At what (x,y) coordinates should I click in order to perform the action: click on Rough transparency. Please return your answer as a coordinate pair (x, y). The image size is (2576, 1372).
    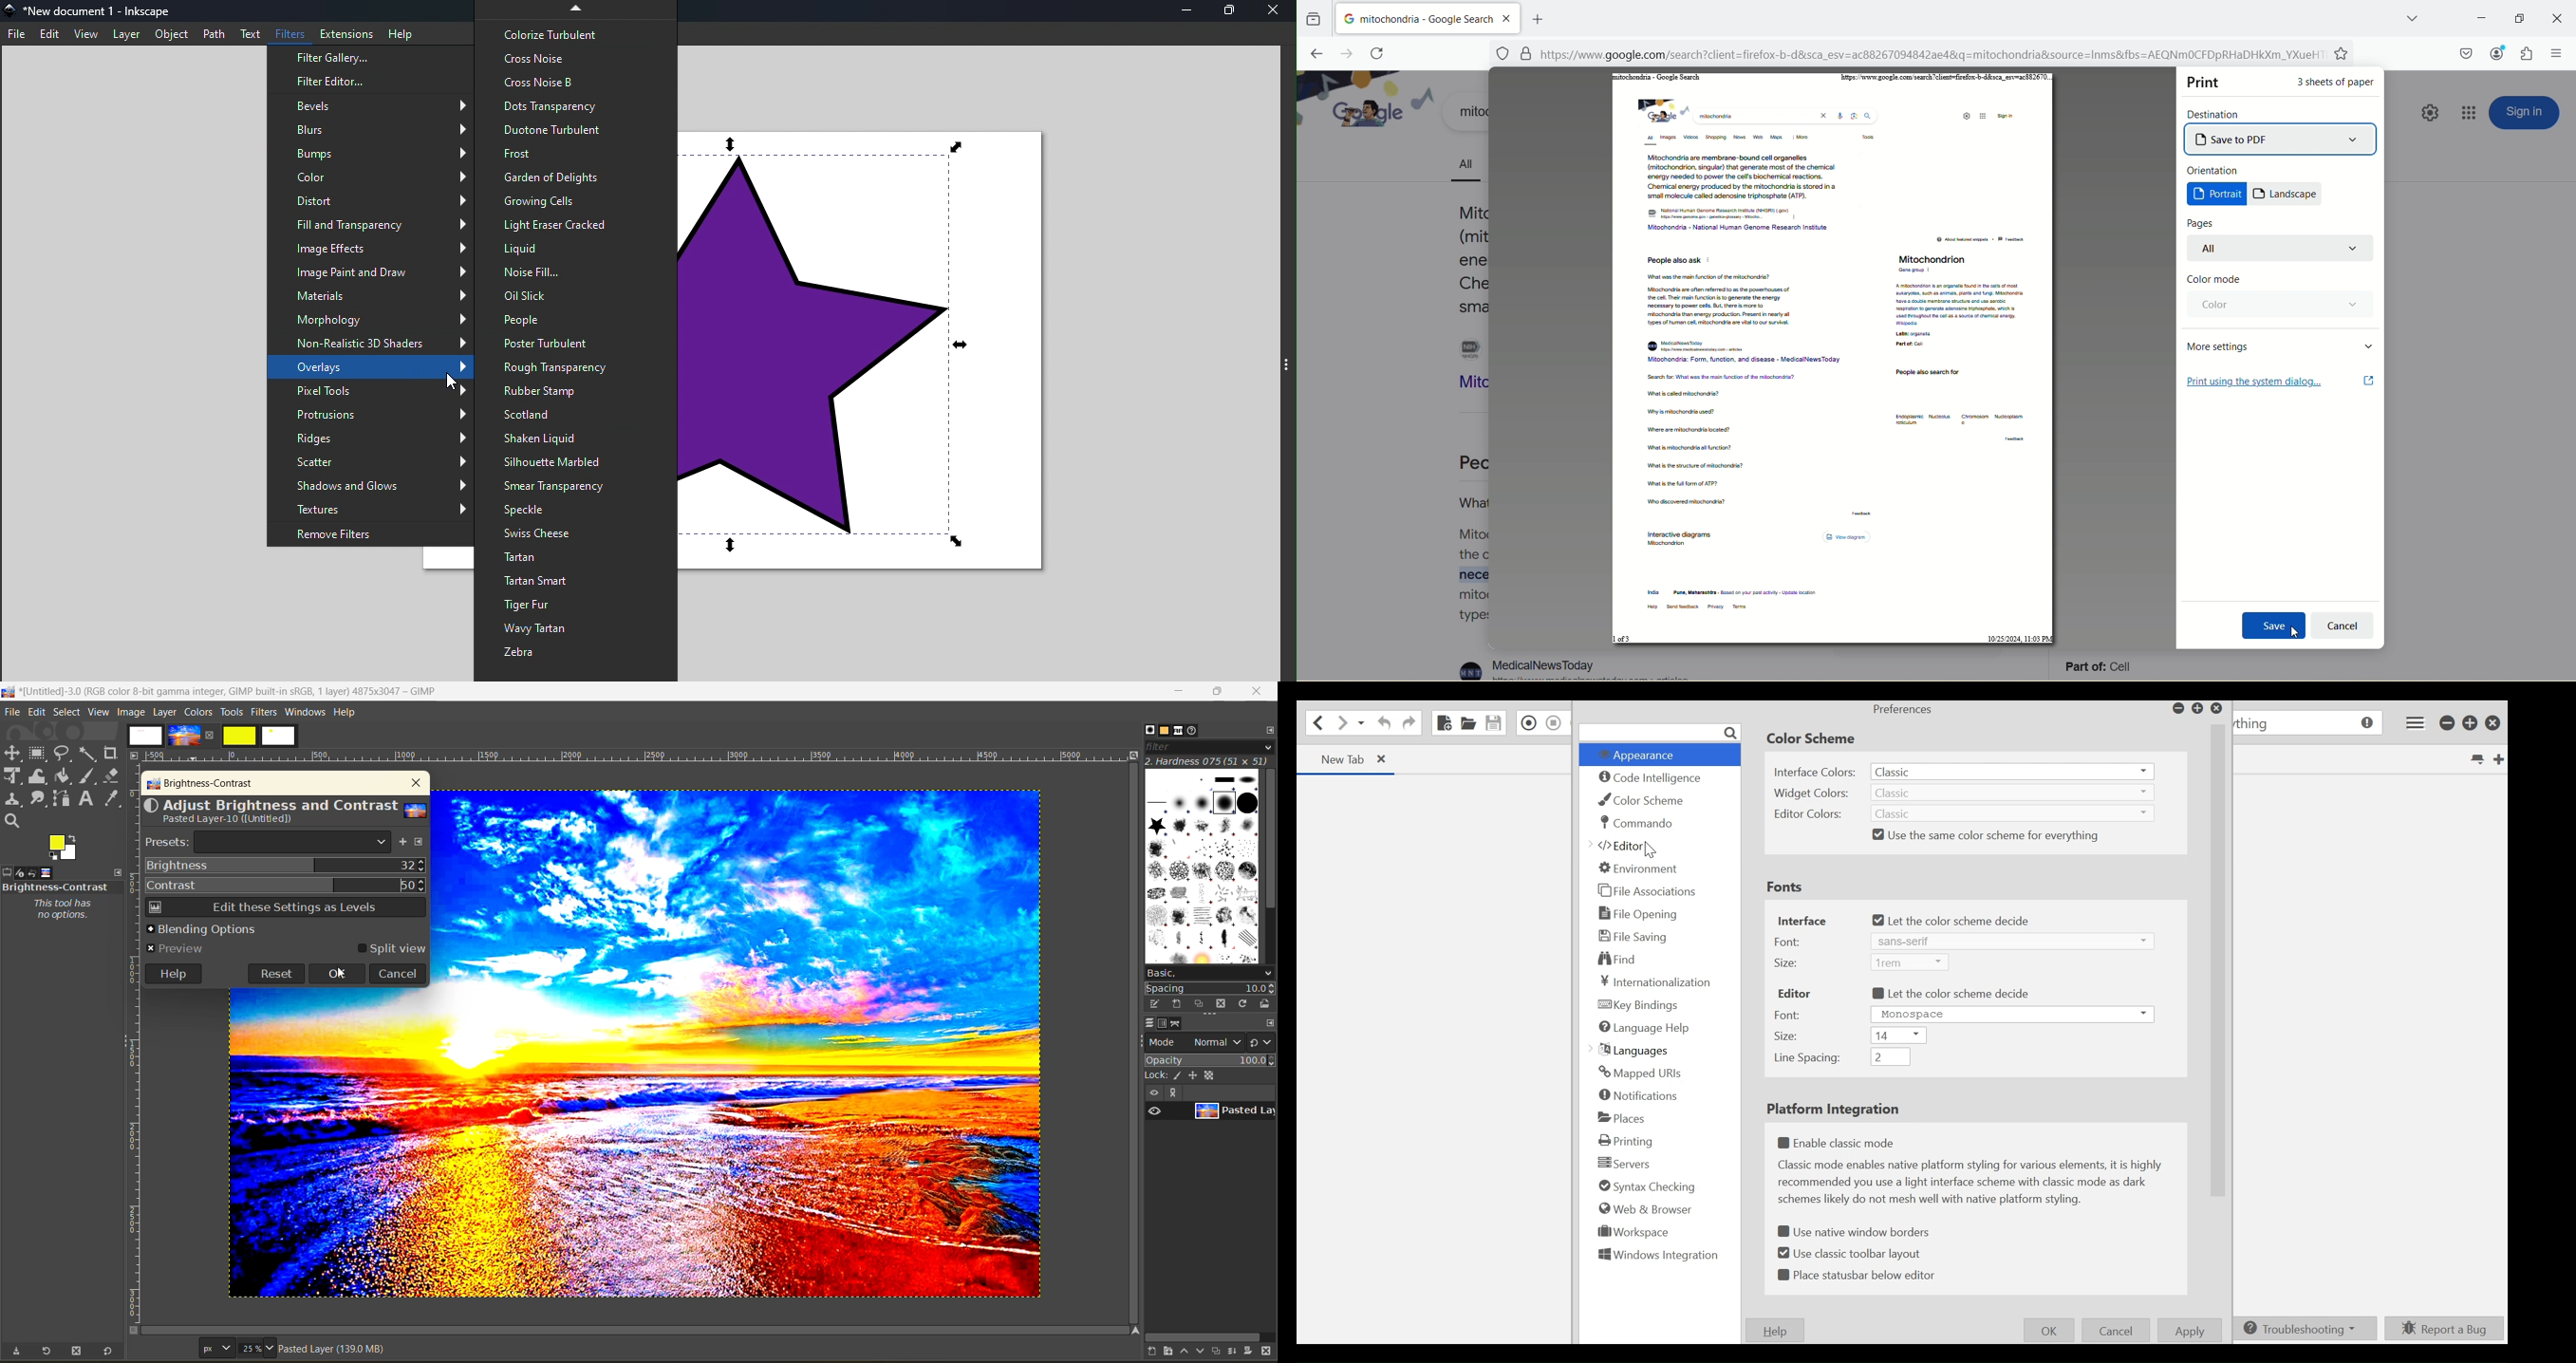
    Looking at the image, I should click on (581, 366).